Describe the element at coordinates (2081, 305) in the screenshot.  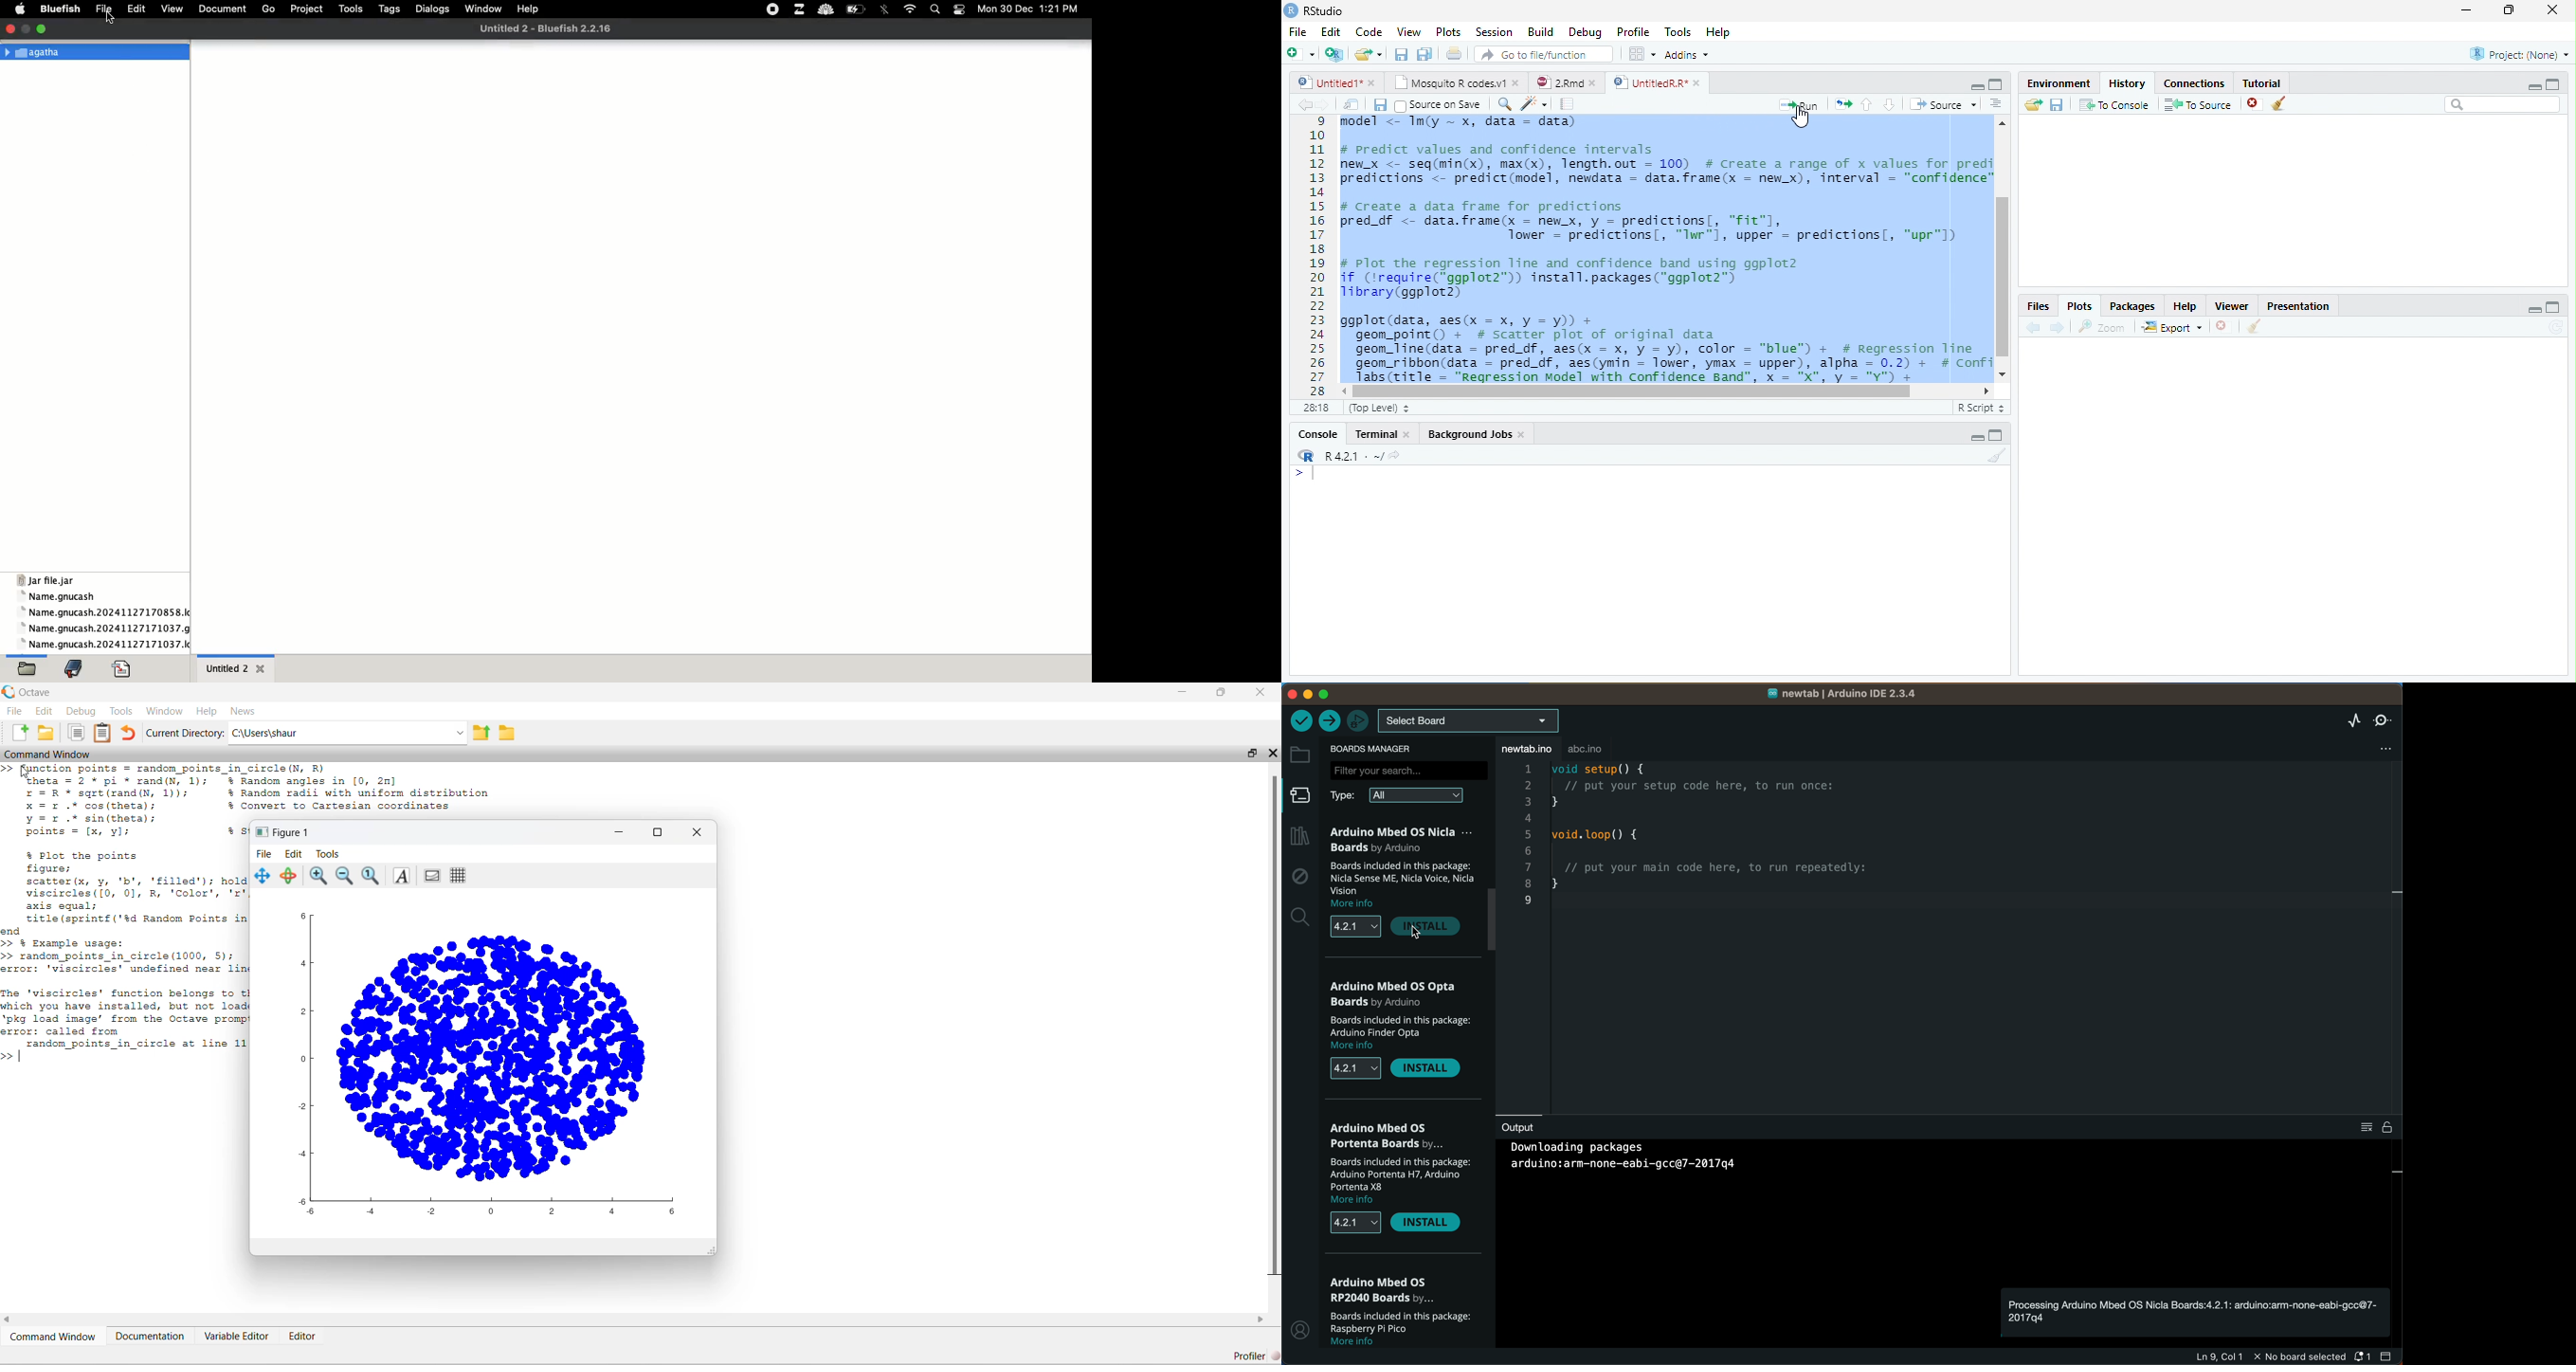
I see `Plots` at that location.